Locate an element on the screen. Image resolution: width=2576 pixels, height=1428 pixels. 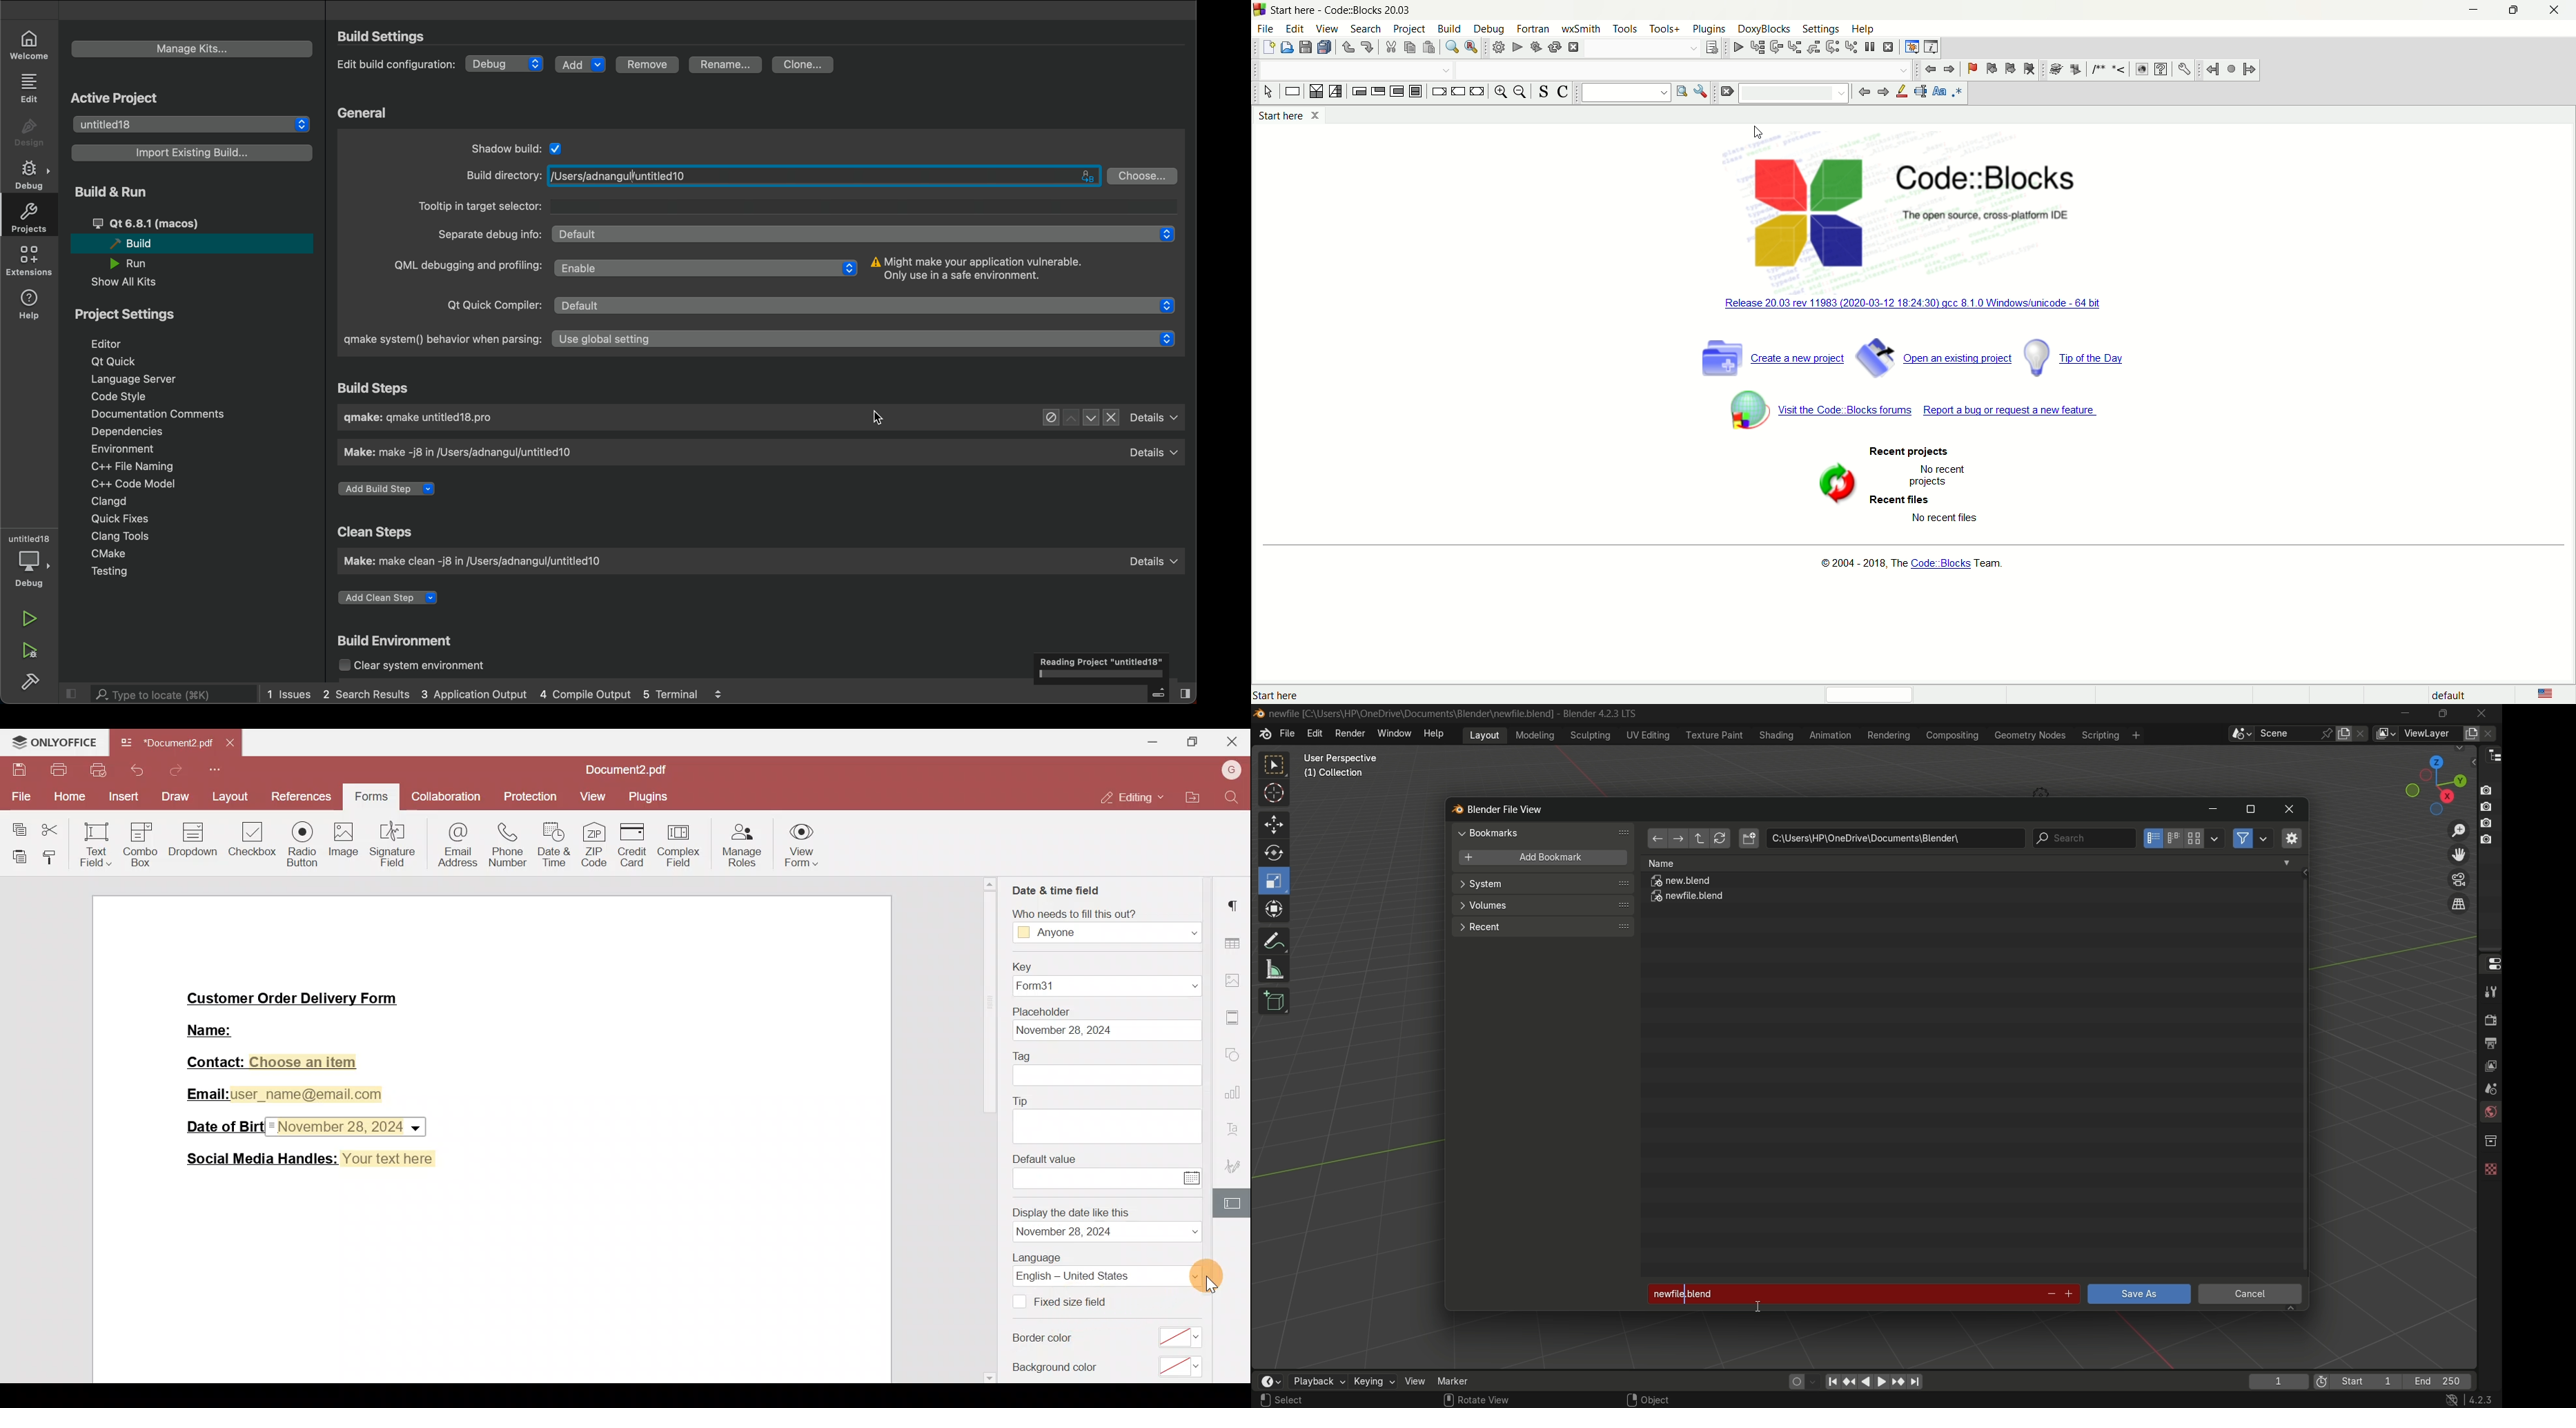
first frame of the playback is located at coordinates (2358, 1381).